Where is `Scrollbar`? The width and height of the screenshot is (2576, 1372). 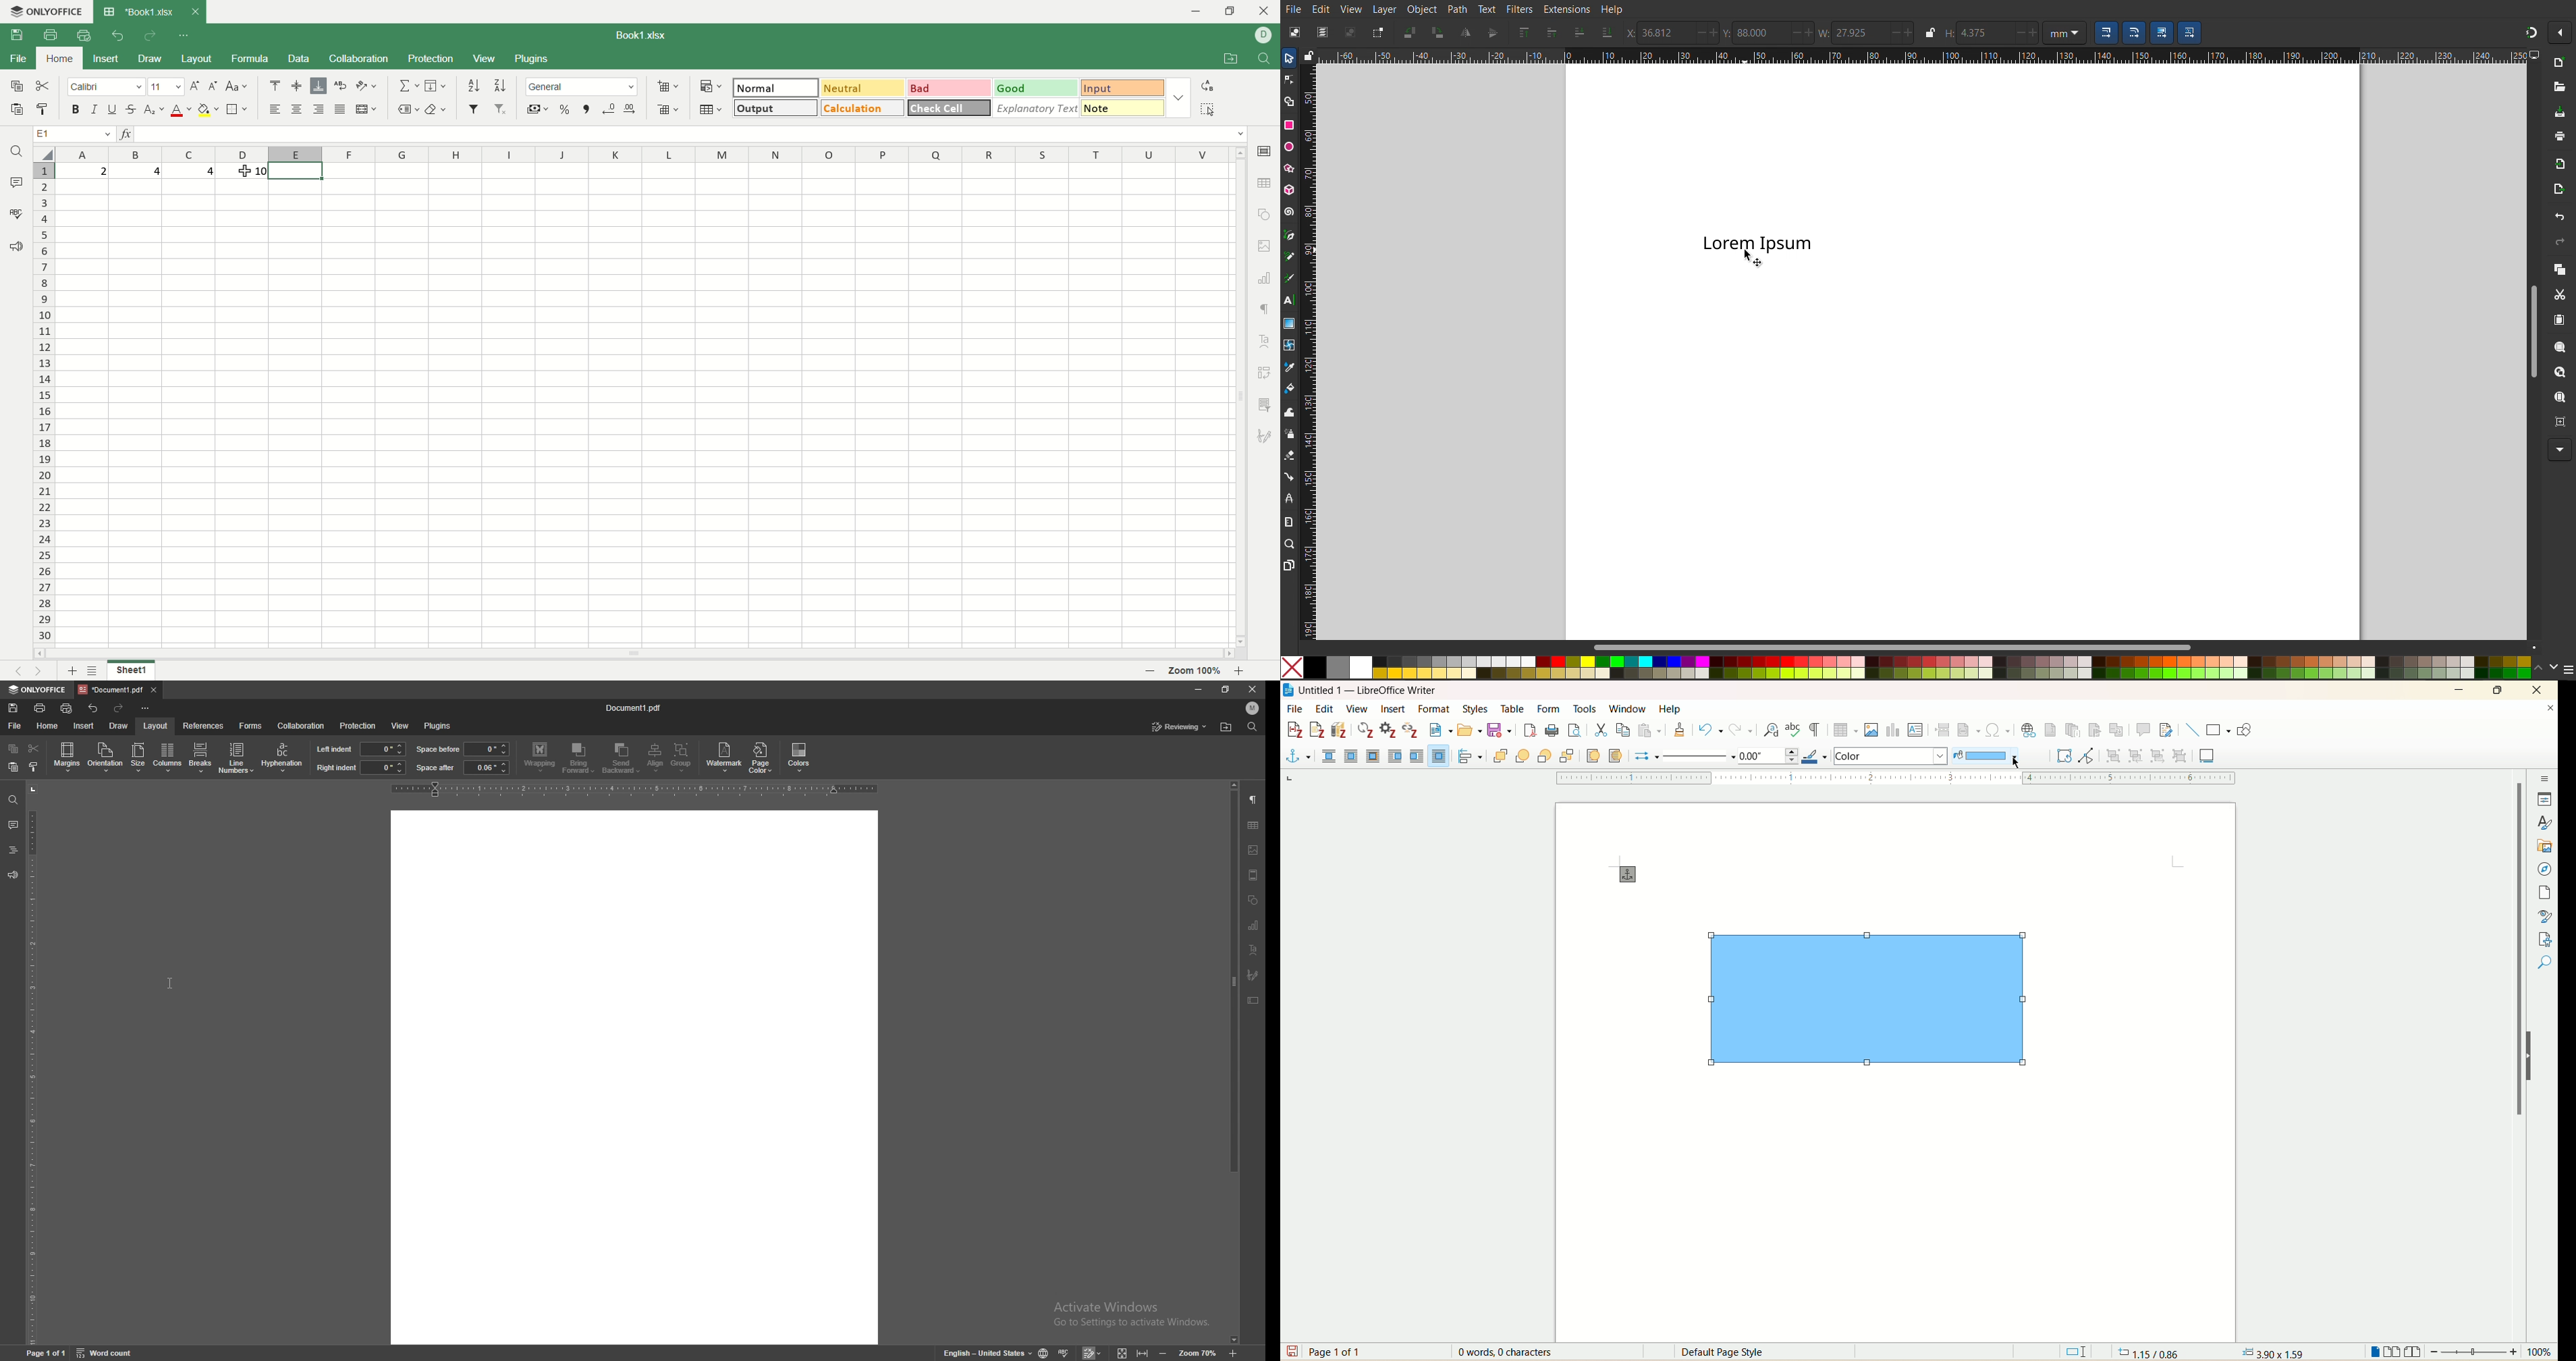
Scrollbar is located at coordinates (2533, 327).